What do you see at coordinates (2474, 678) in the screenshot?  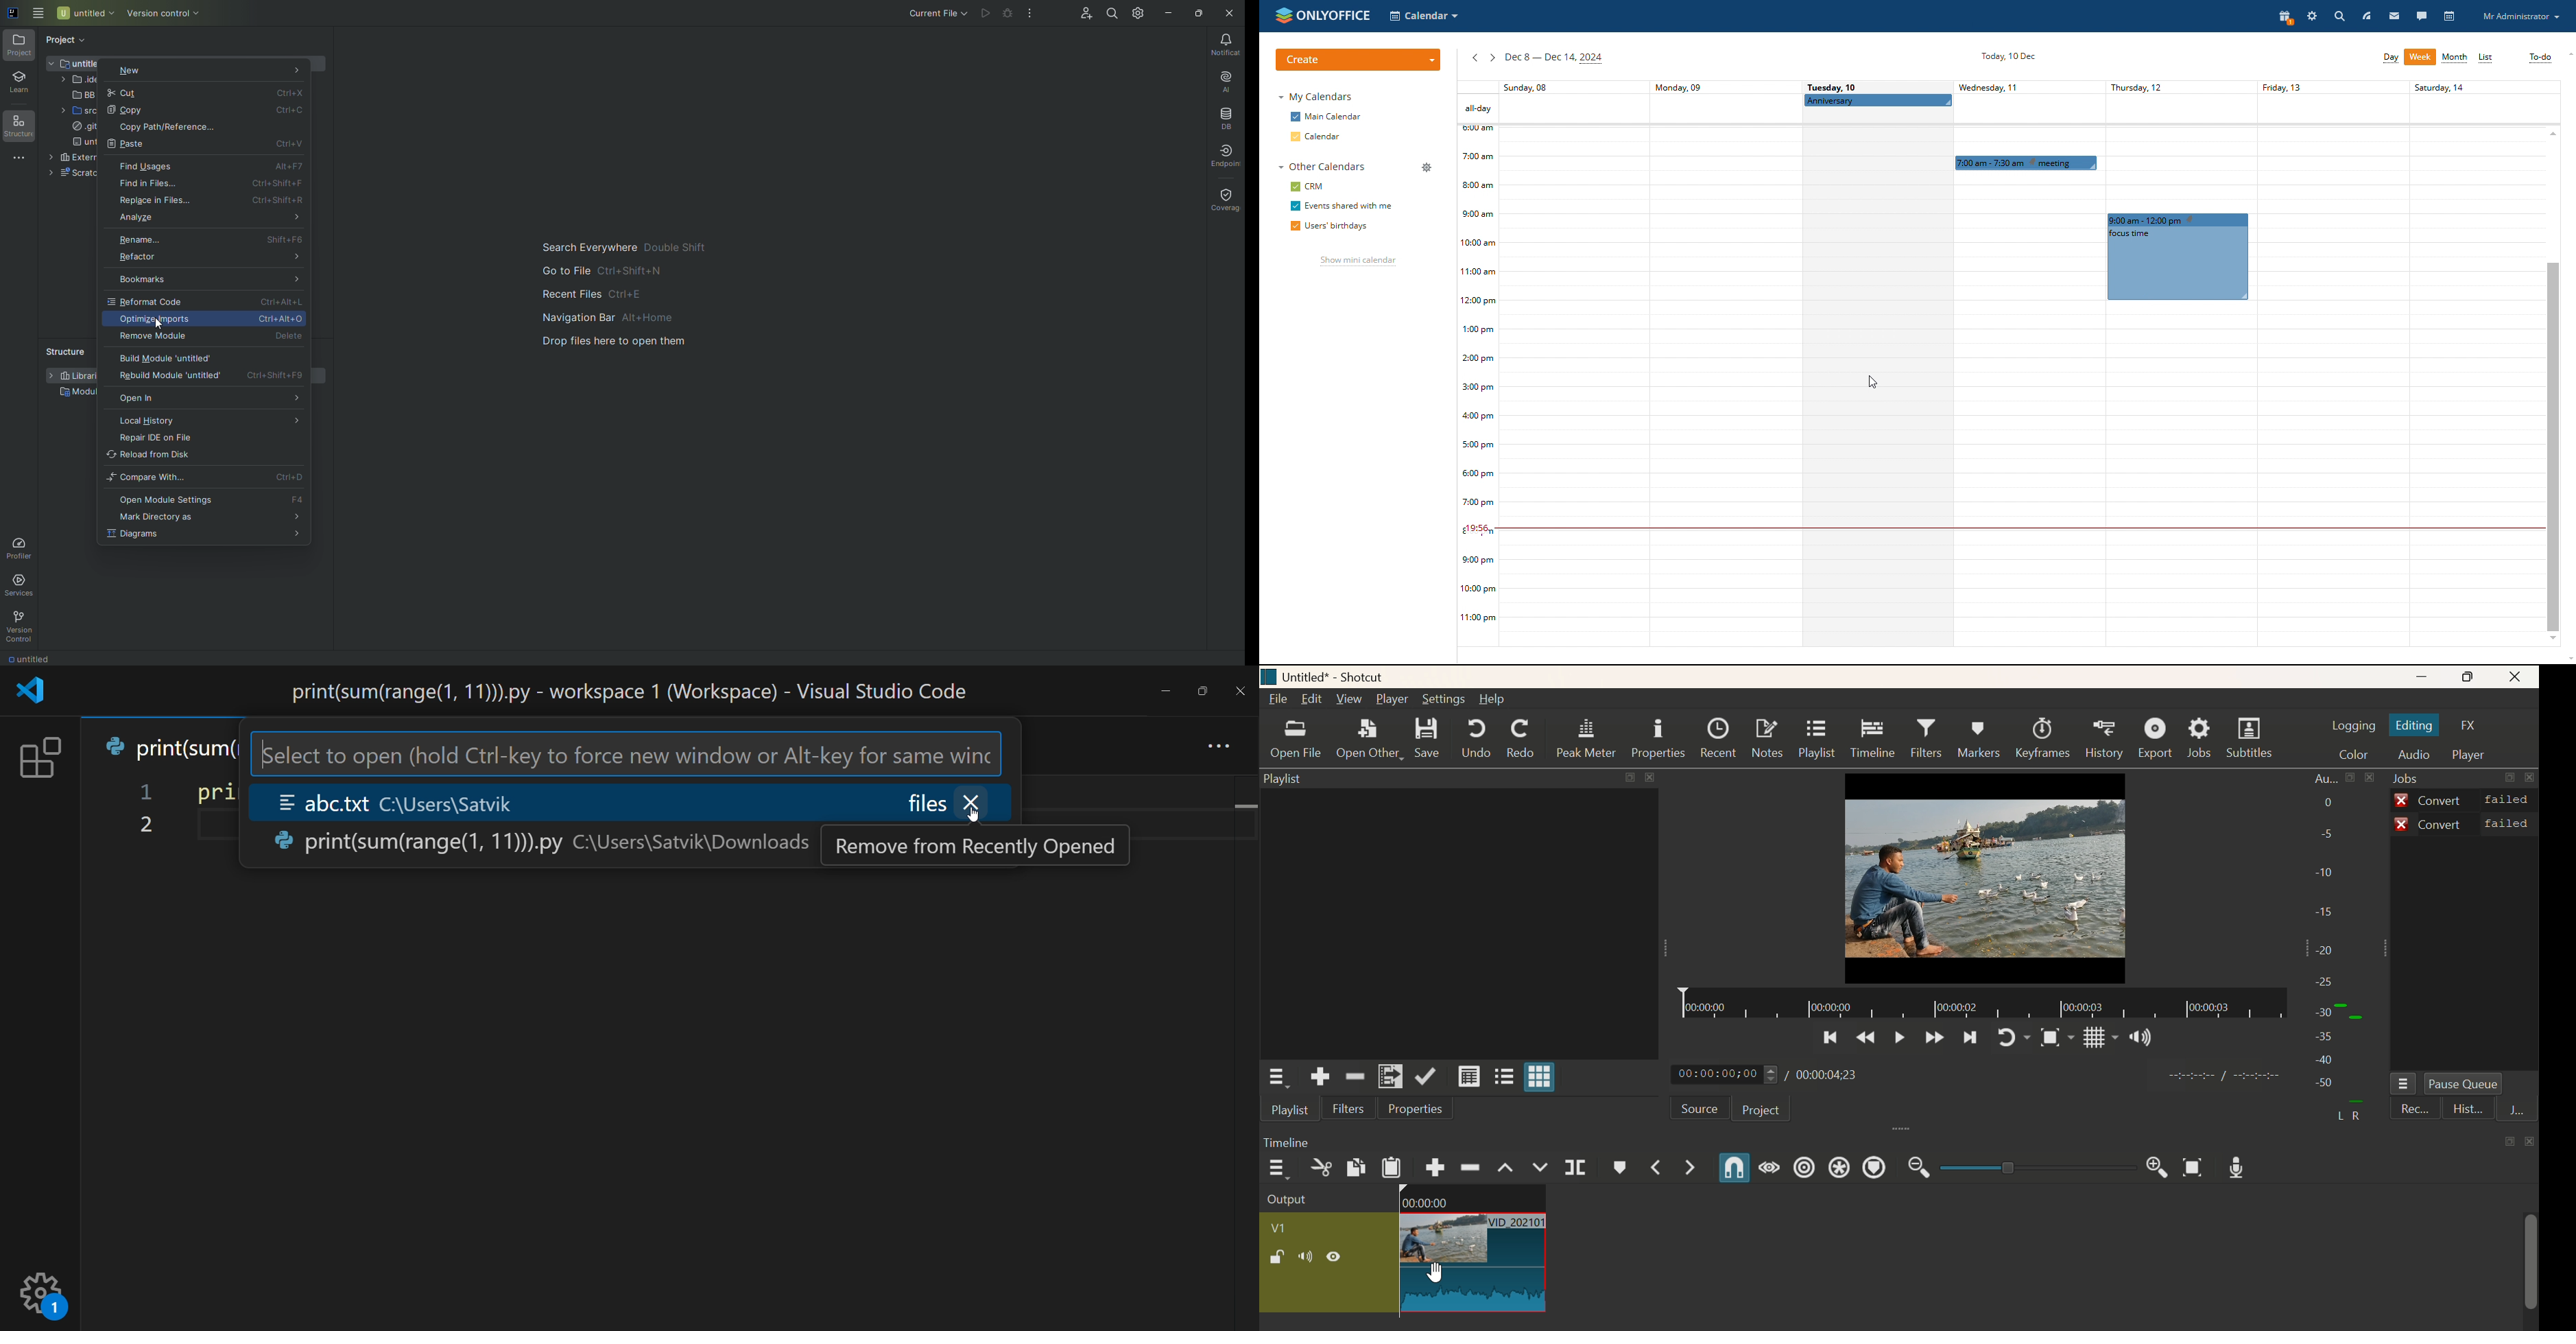 I see `Maximise` at bounding box center [2474, 678].